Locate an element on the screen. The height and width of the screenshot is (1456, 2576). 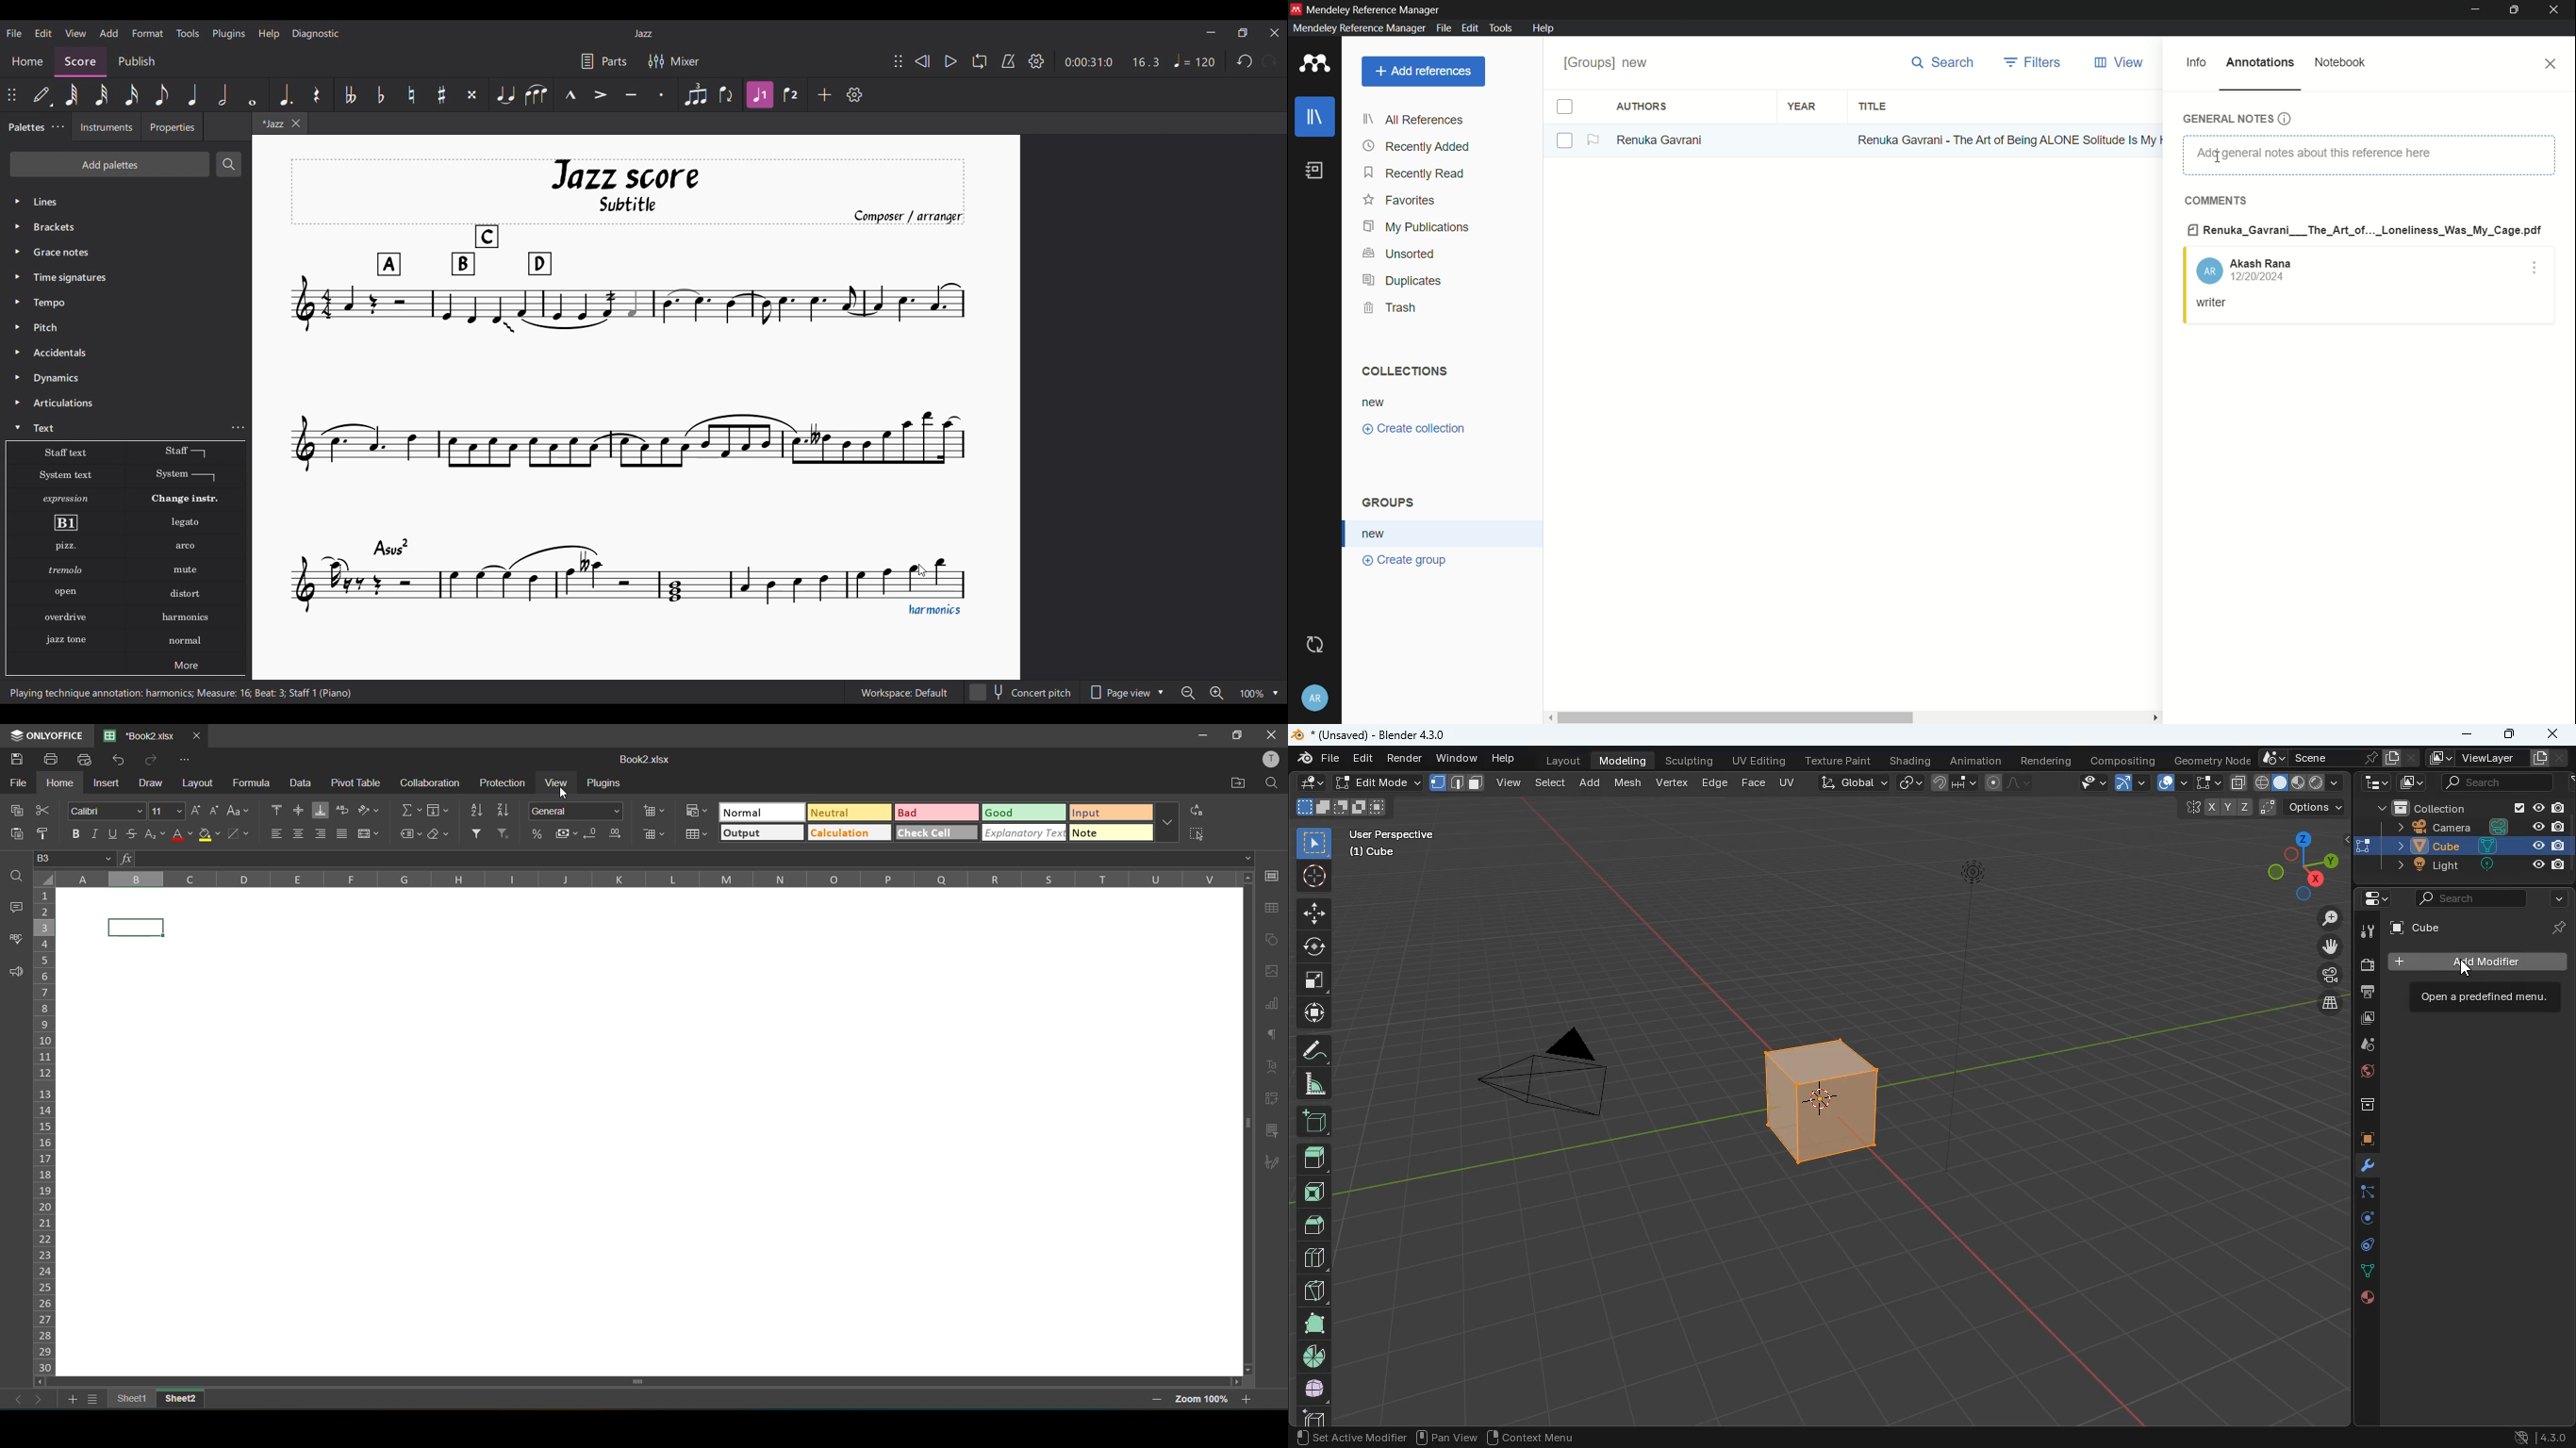
Arco is located at coordinates (186, 546).